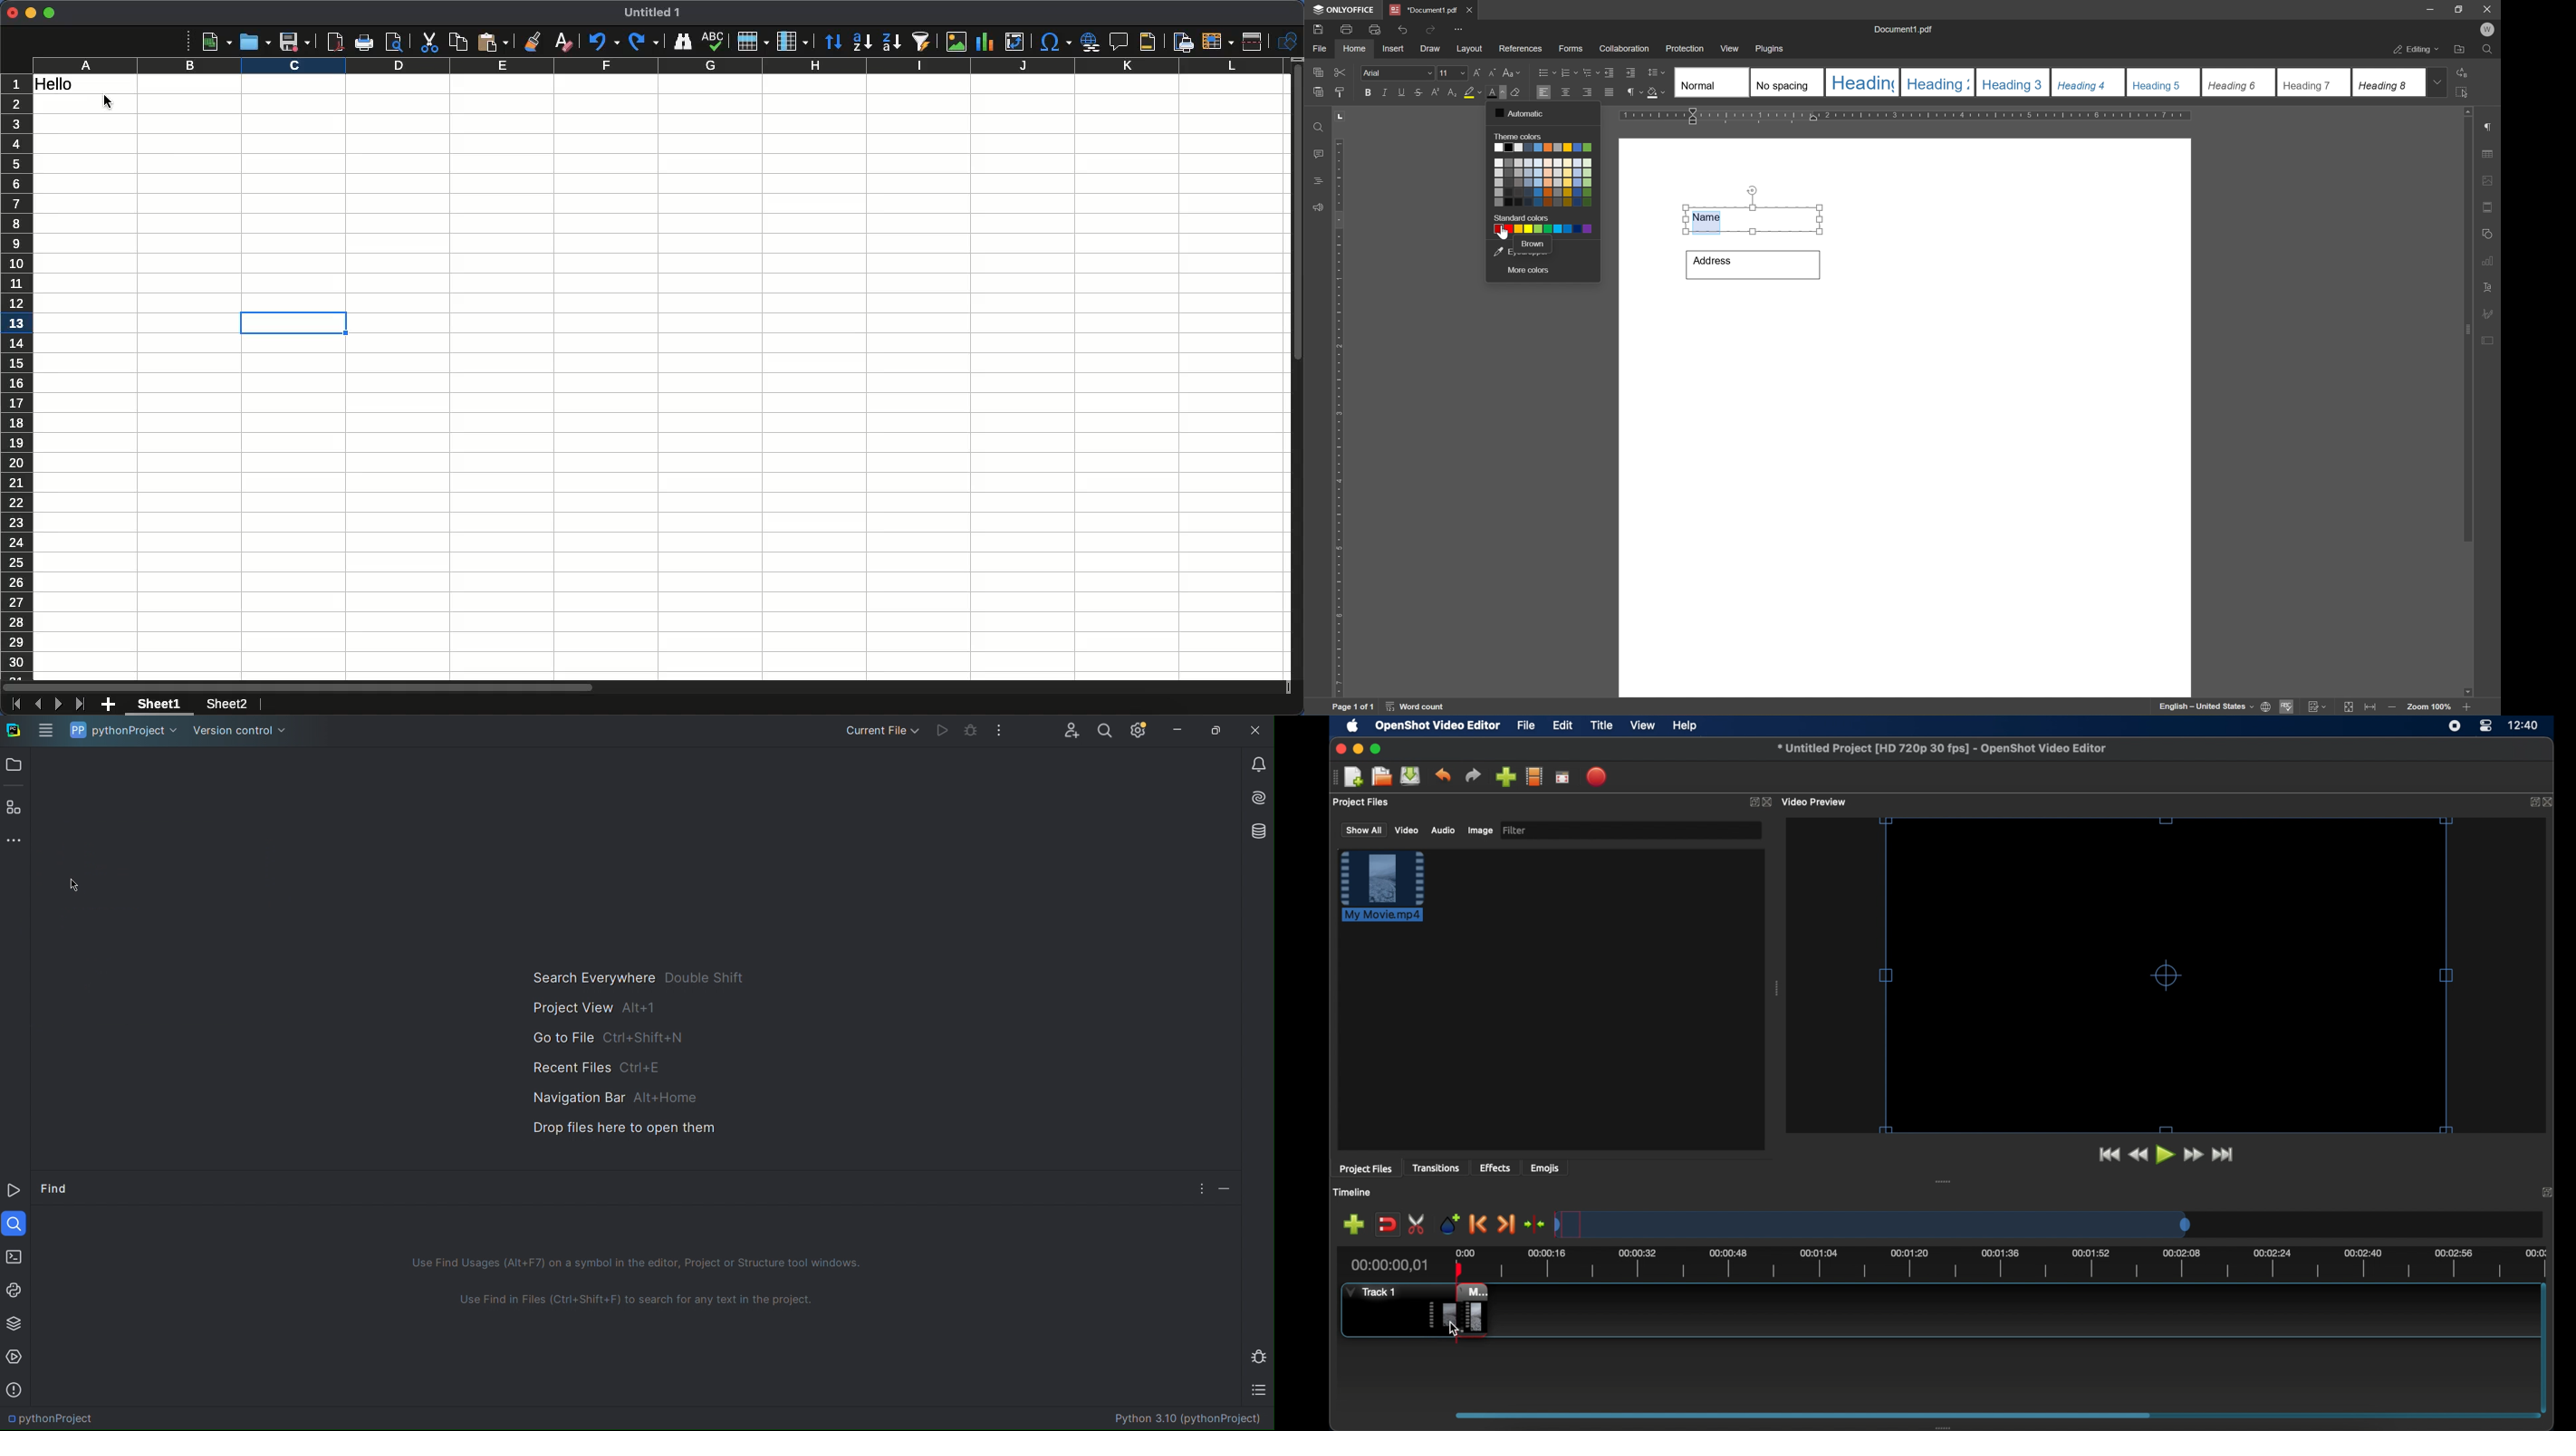 The image size is (2576, 1456). Describe the element at coordinates (394, 42) in the screenshot. I see `Print preview` at that location.